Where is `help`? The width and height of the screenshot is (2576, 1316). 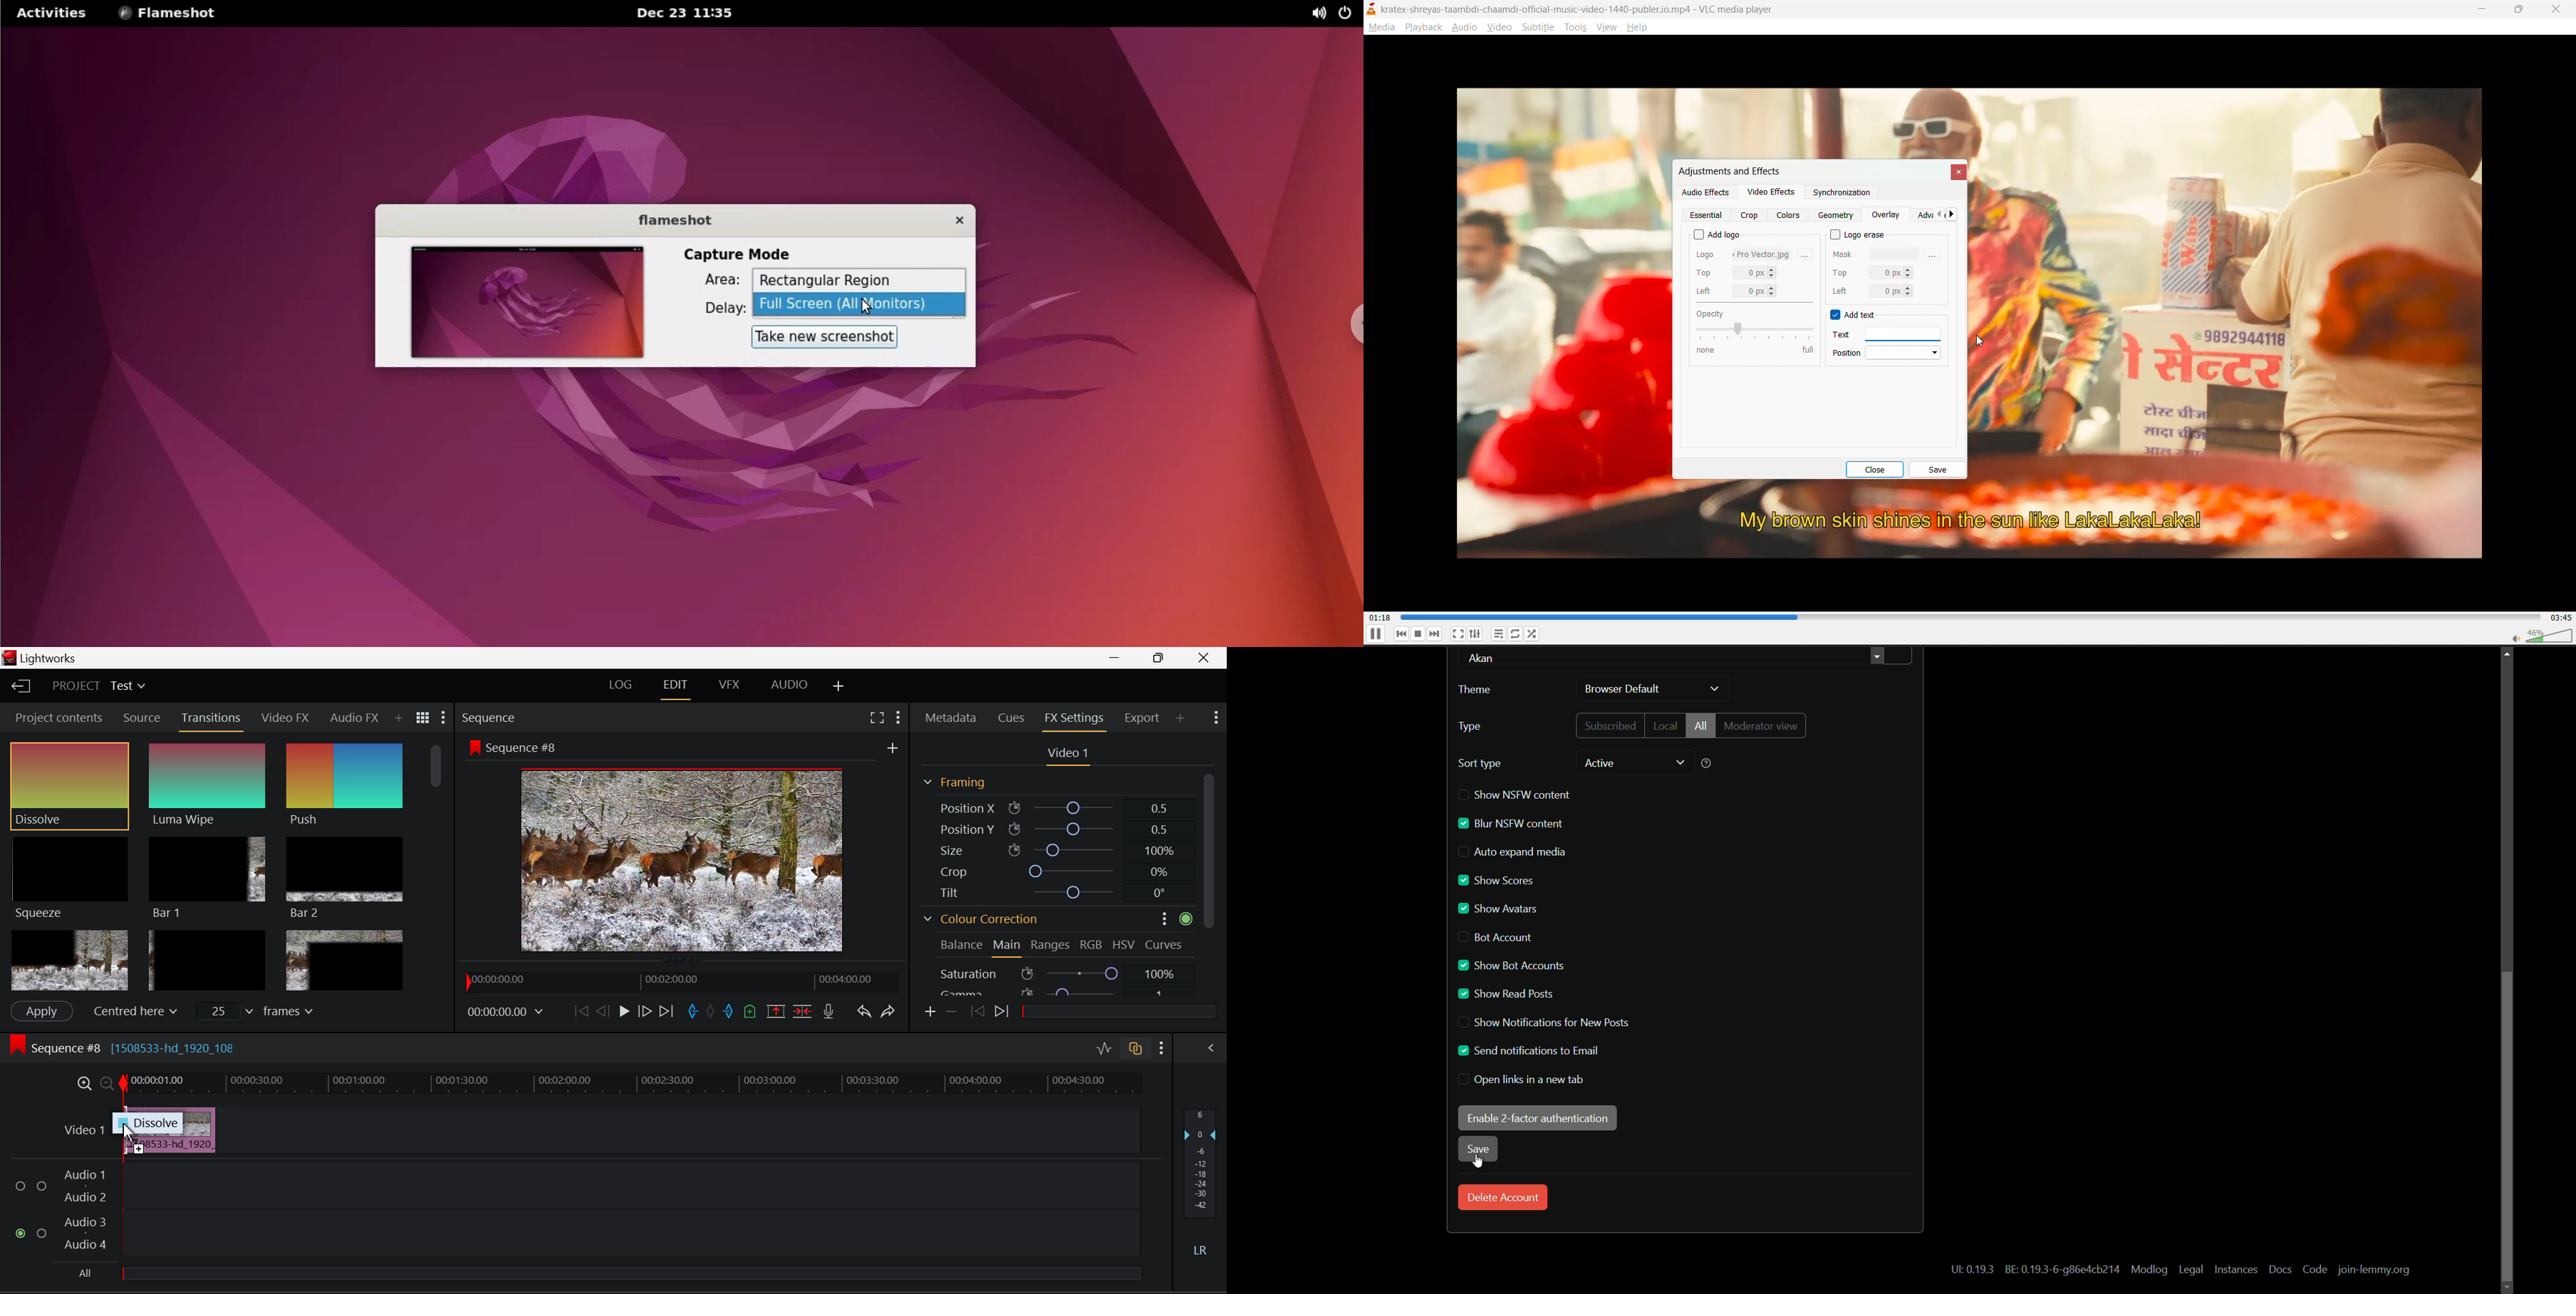
help is located at coordinates (1640, 27).